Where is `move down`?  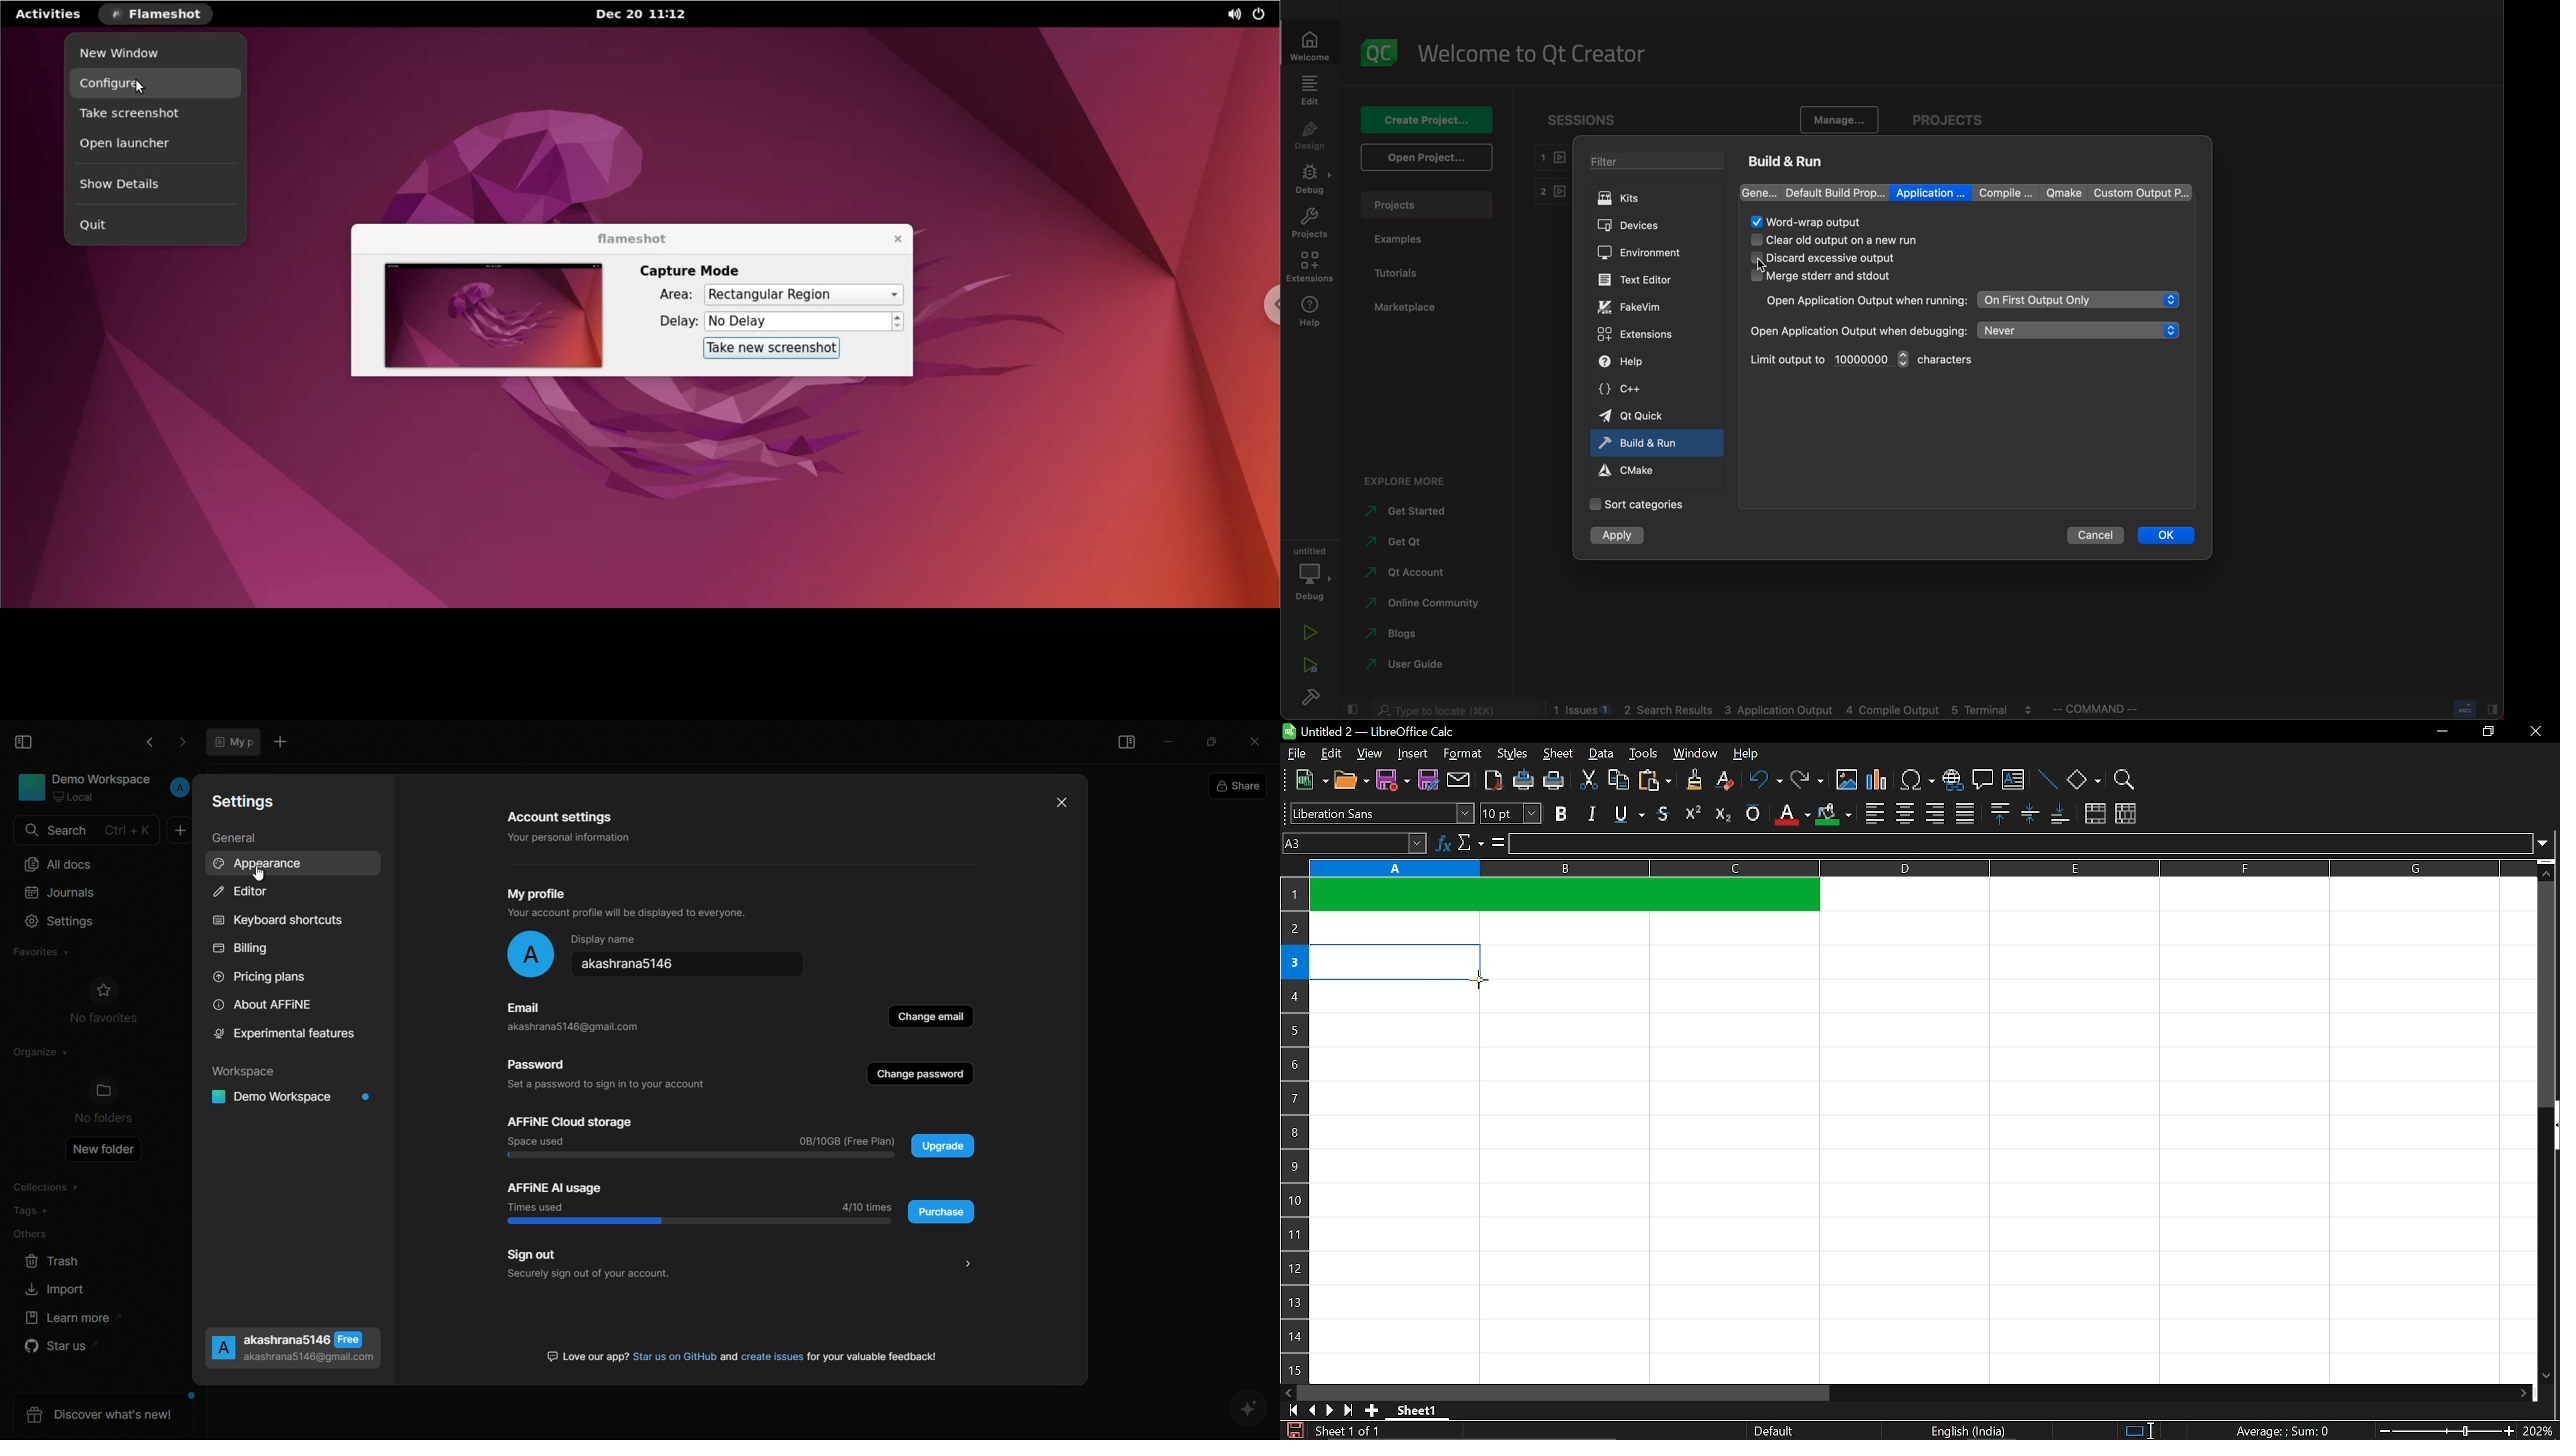
move down is located at coordinates (2550, 1377).